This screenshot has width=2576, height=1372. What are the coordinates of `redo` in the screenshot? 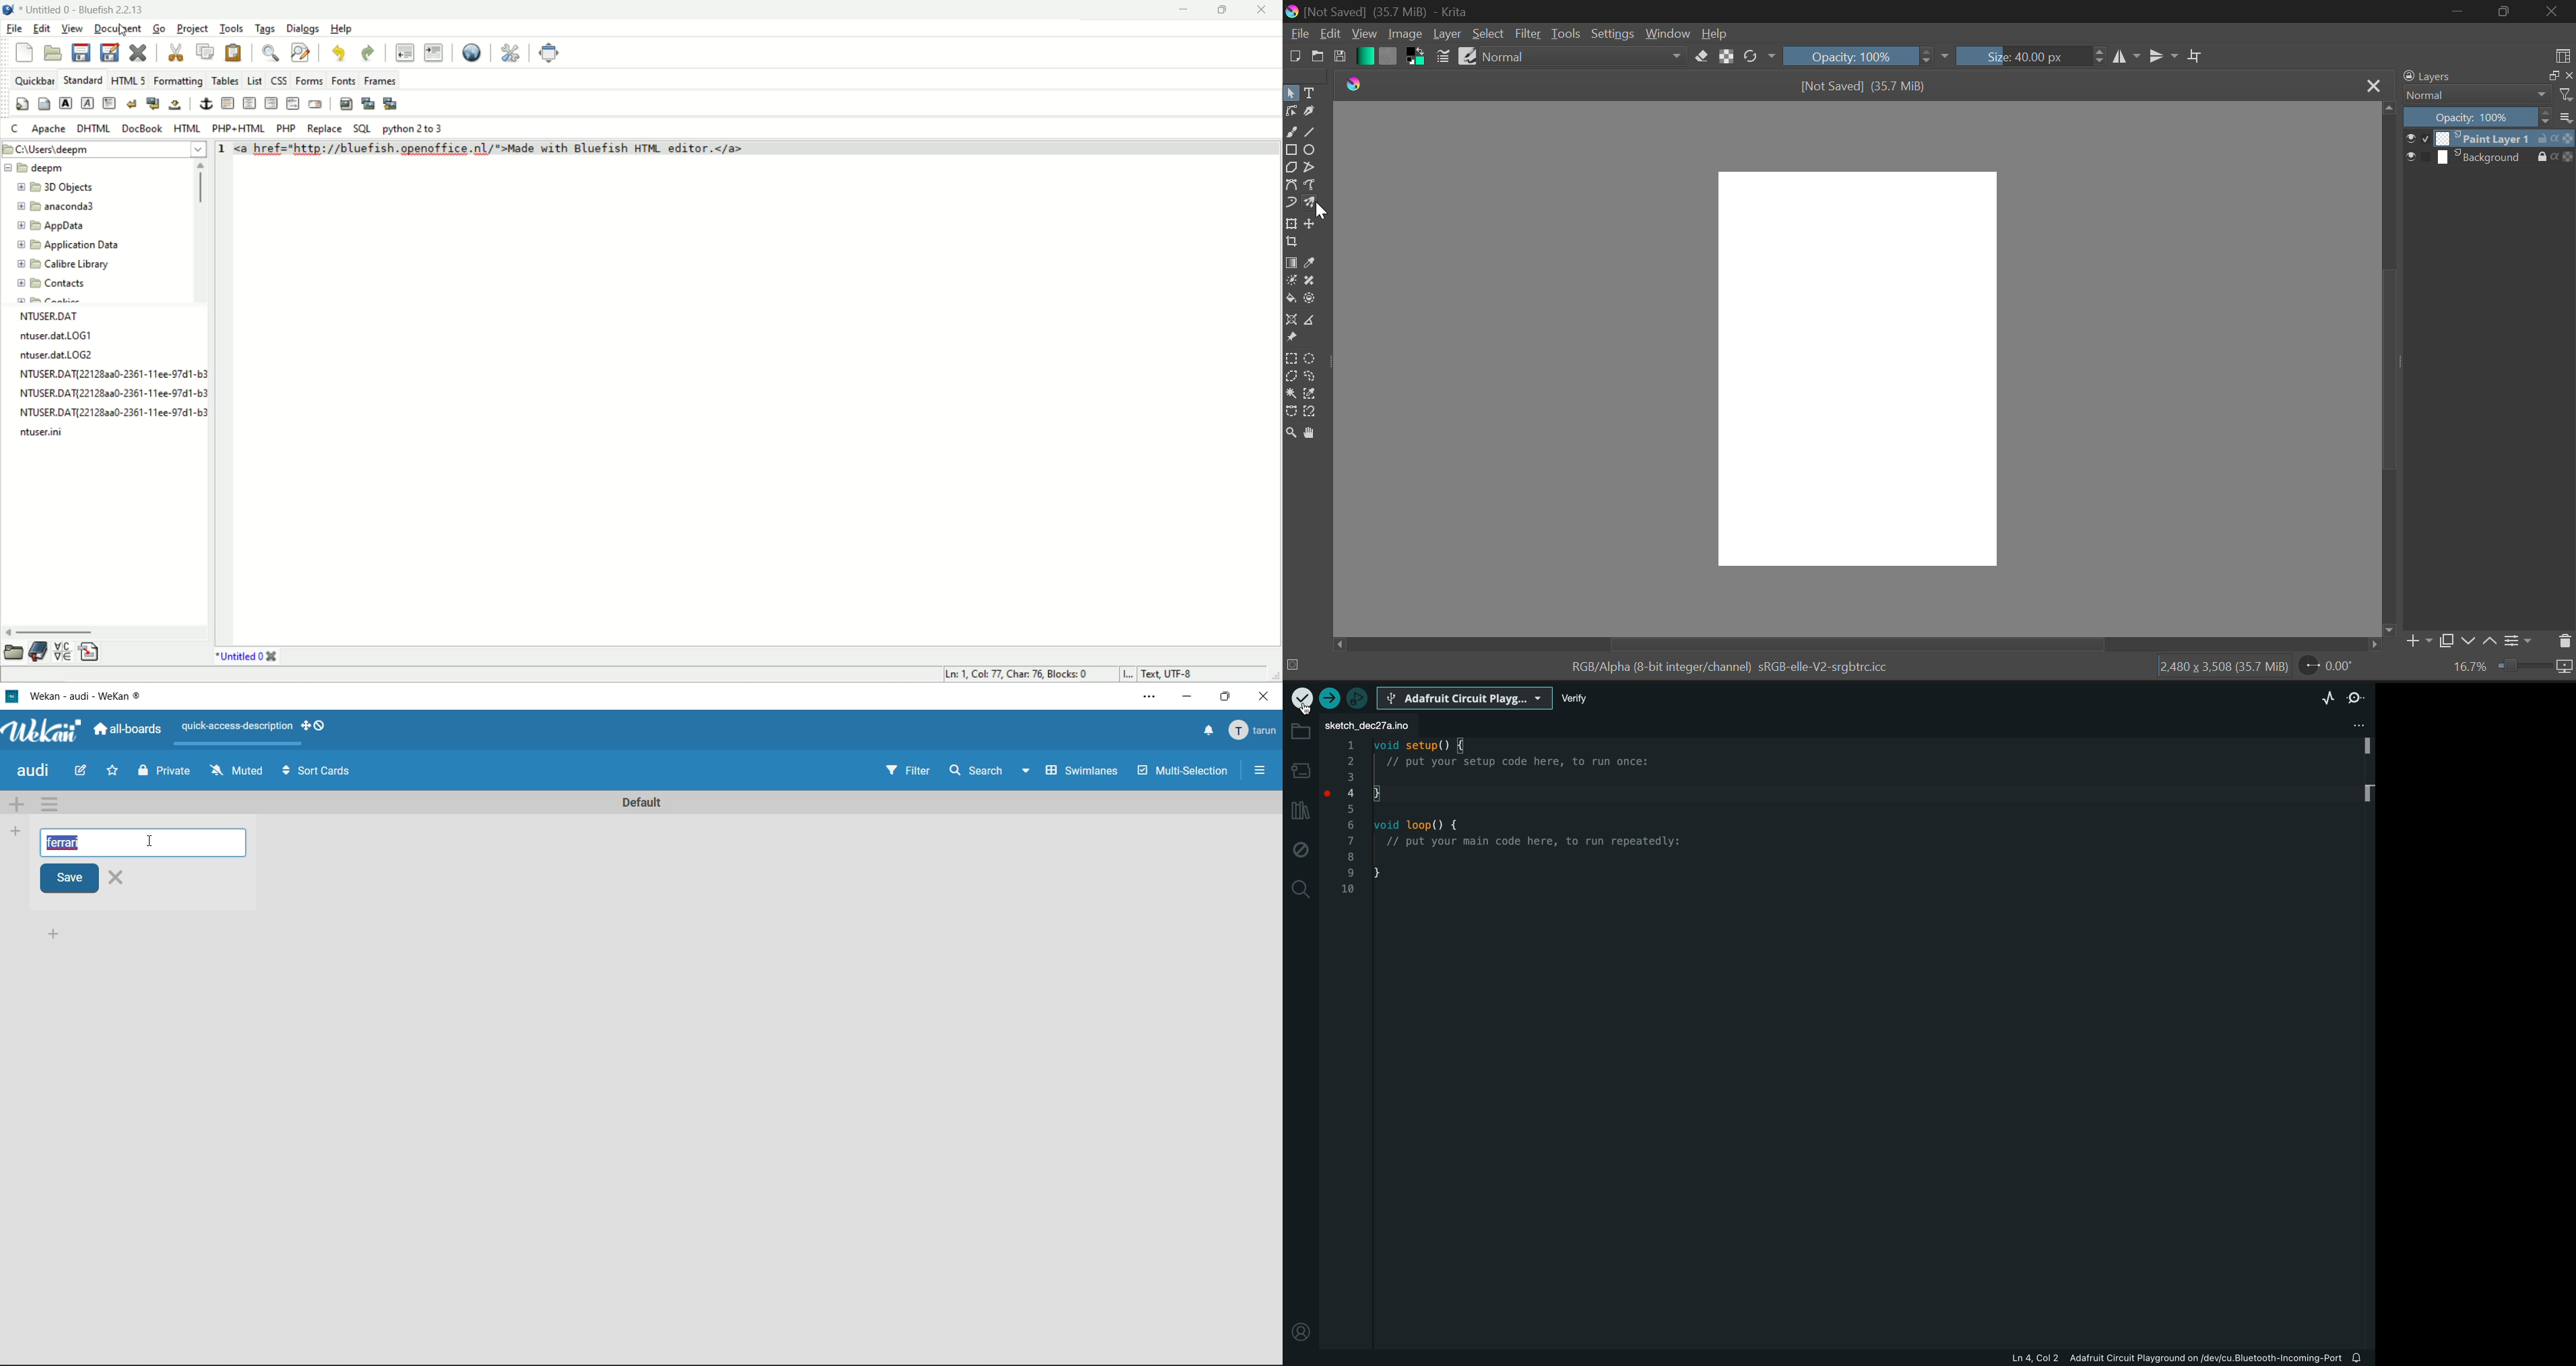 It's located at (369, 53).